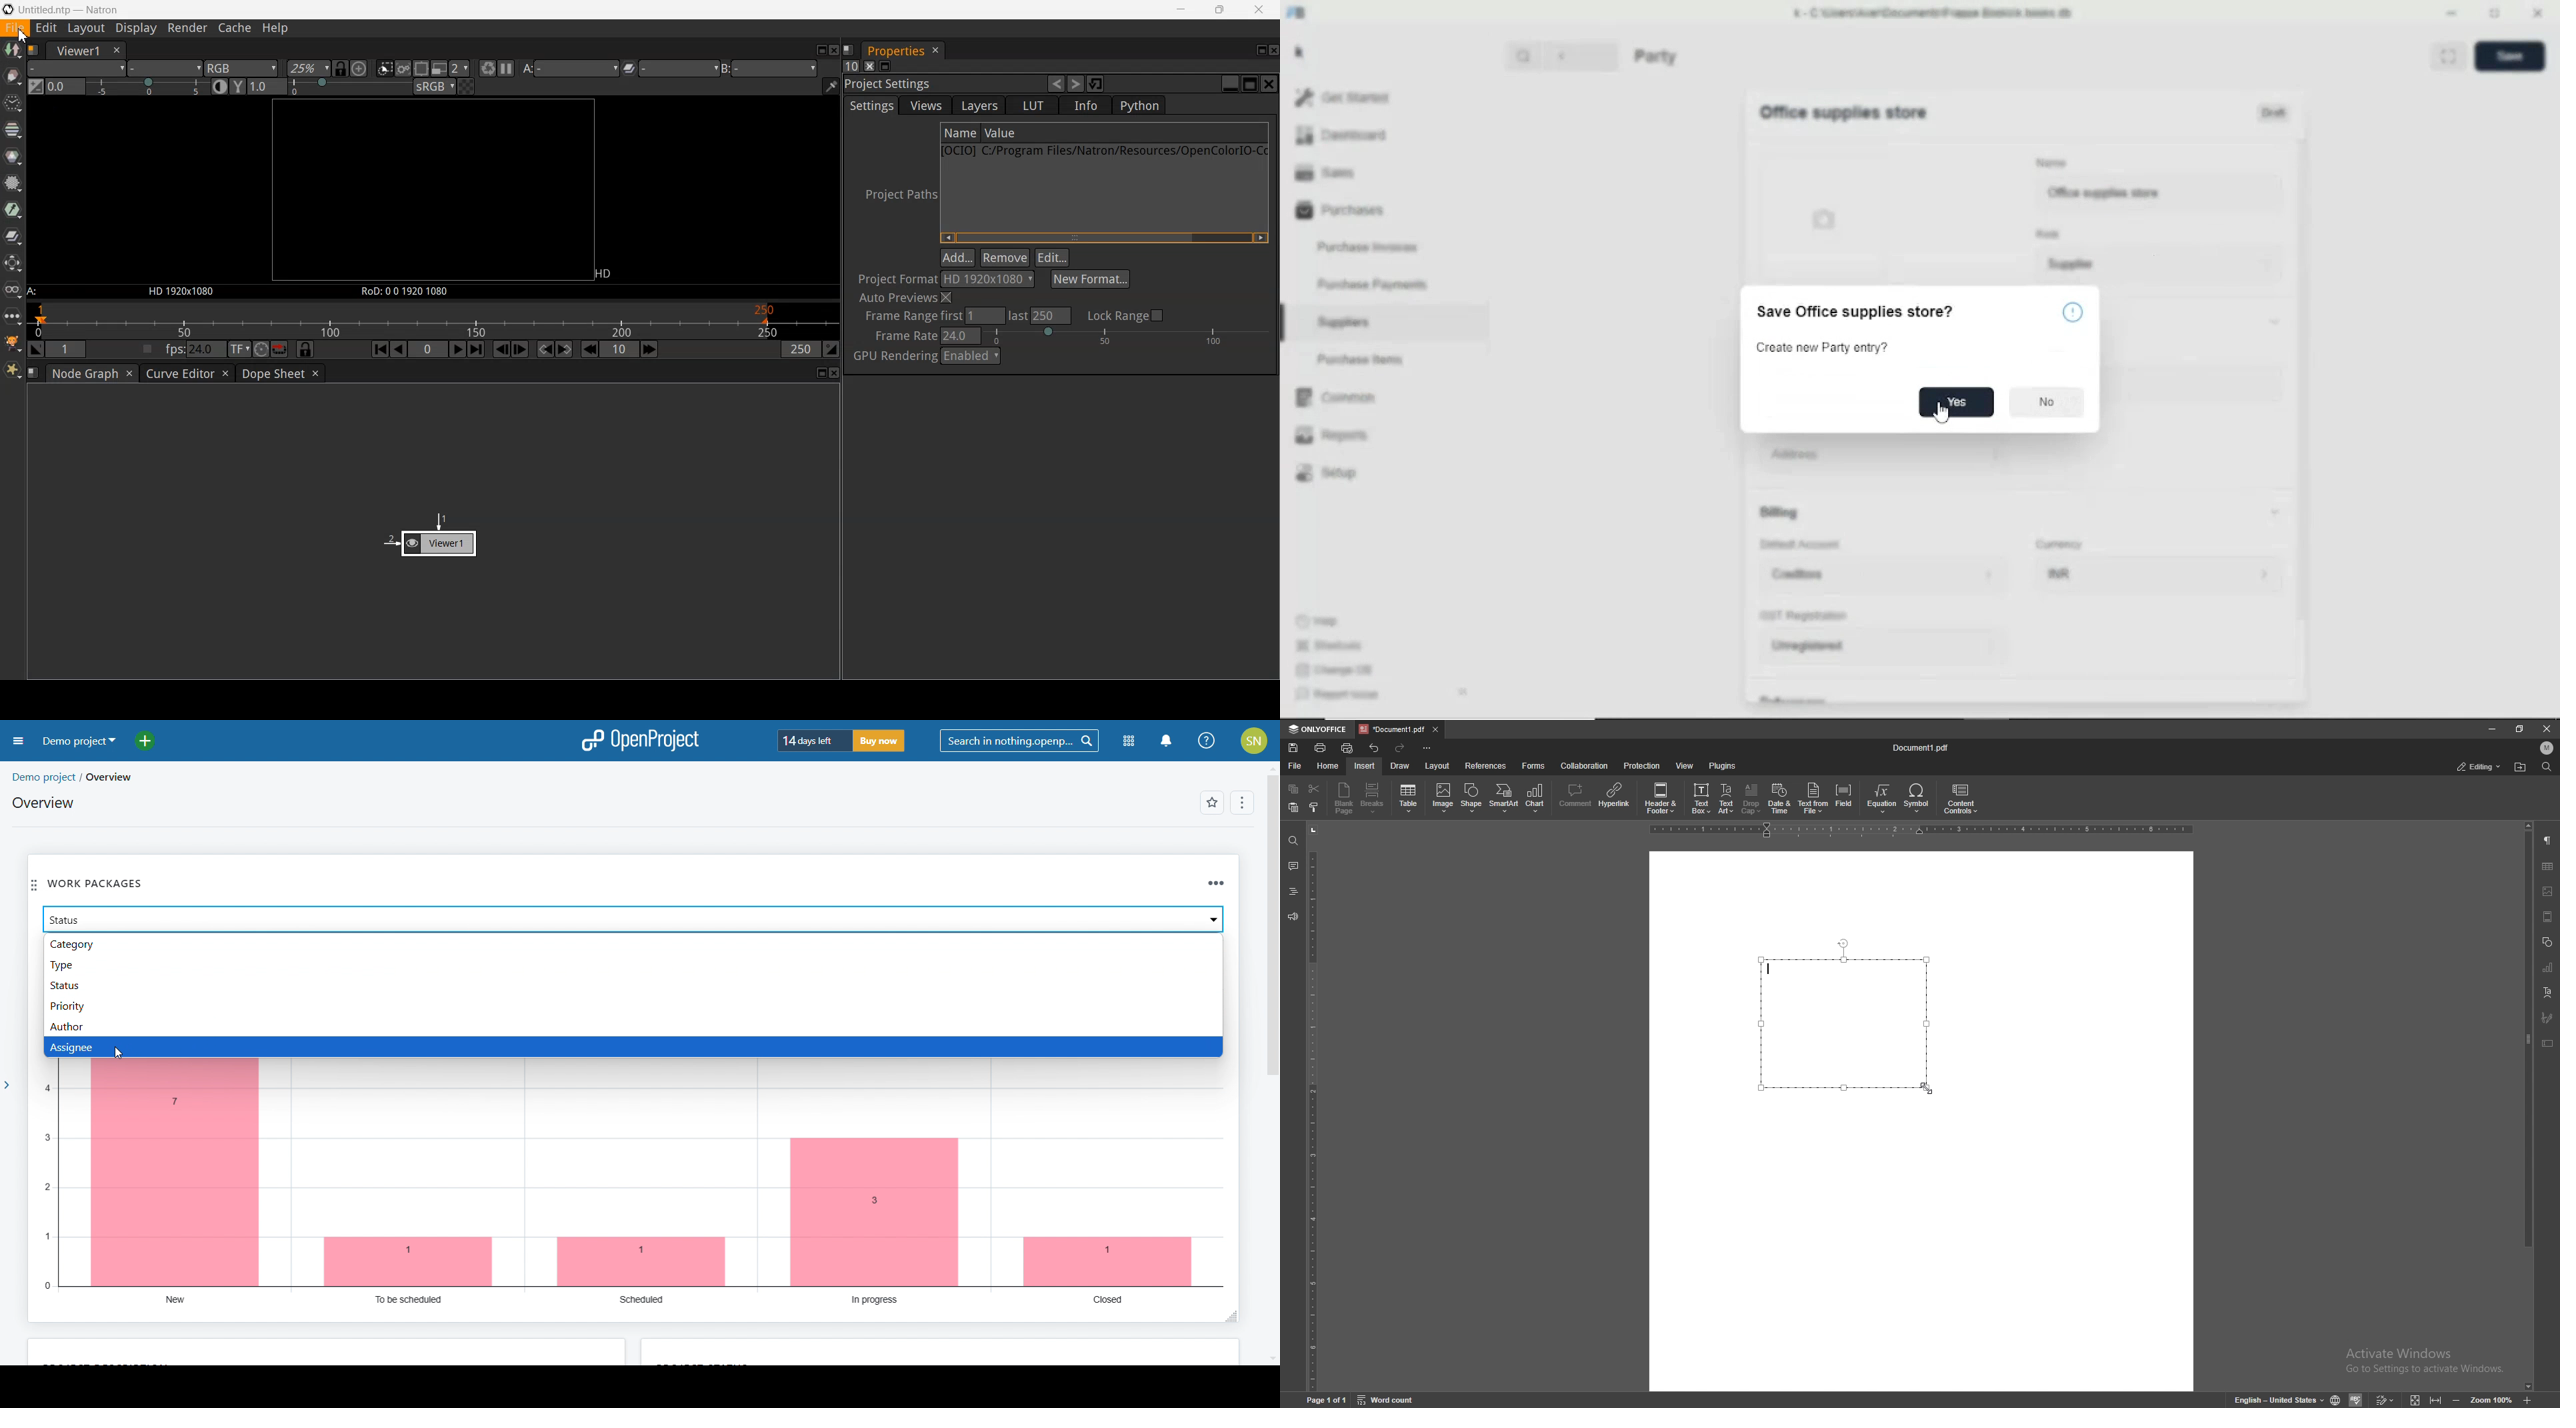 The width and height of the screenshot is (2576, 1428). I want to click on Info, so click(1086, 105).